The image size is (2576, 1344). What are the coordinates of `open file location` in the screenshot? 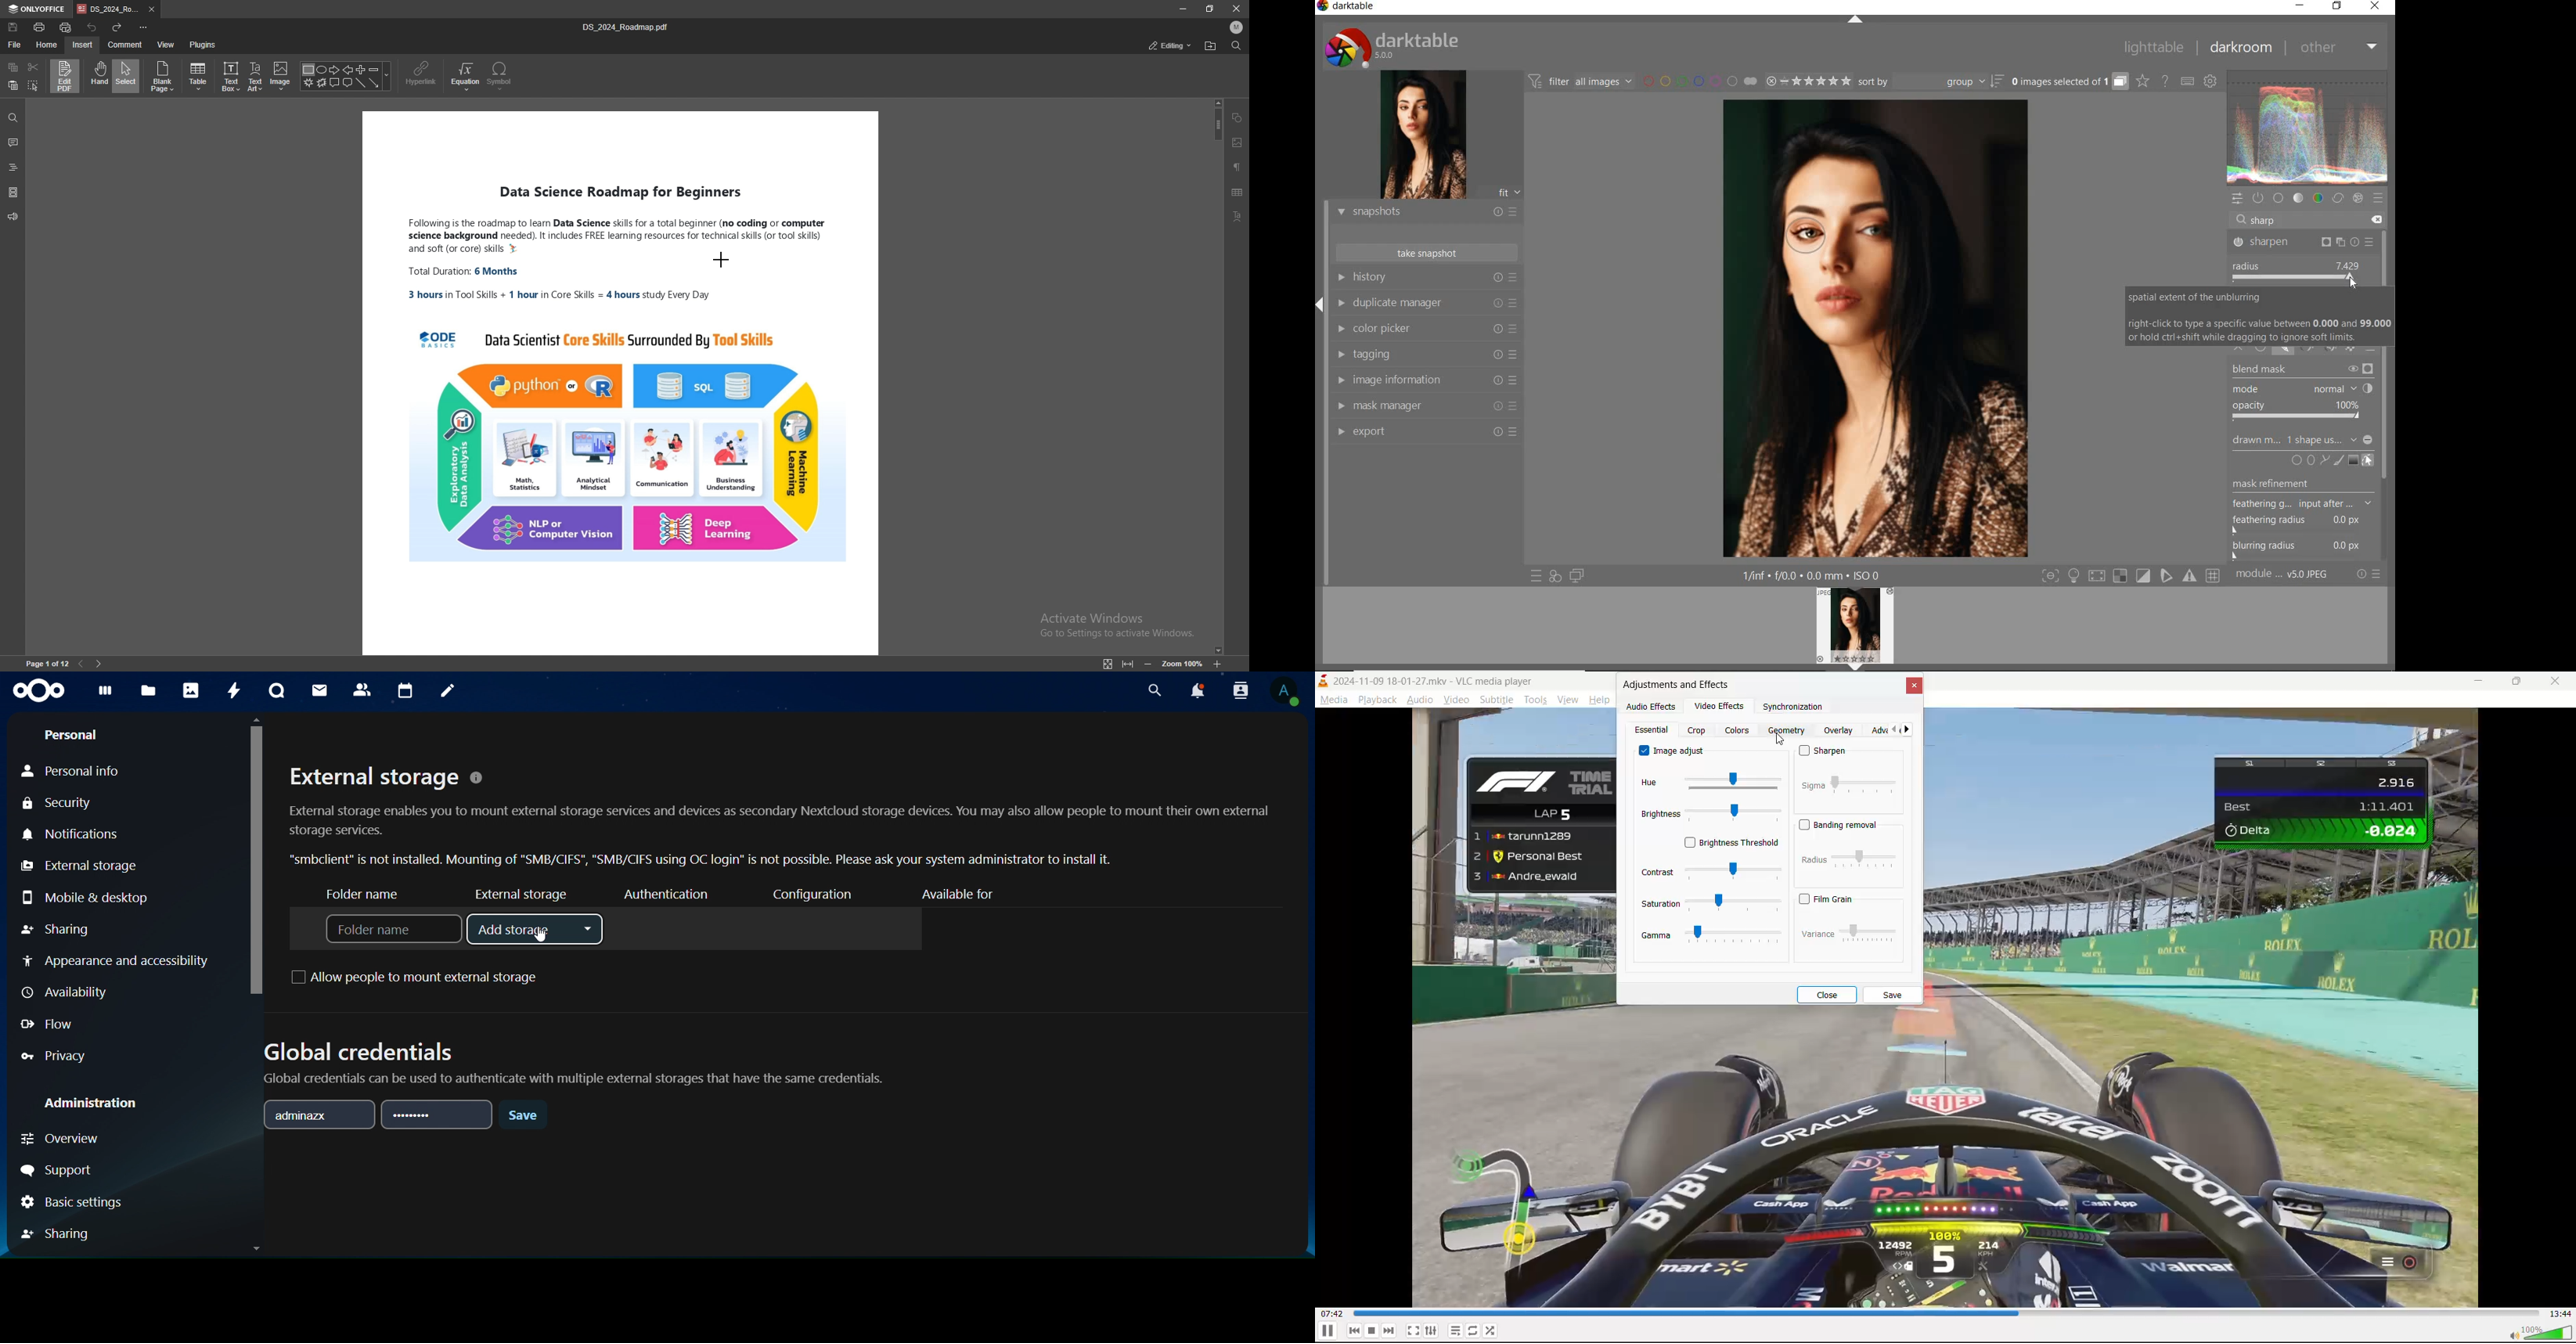 It's located at (1210, 46).